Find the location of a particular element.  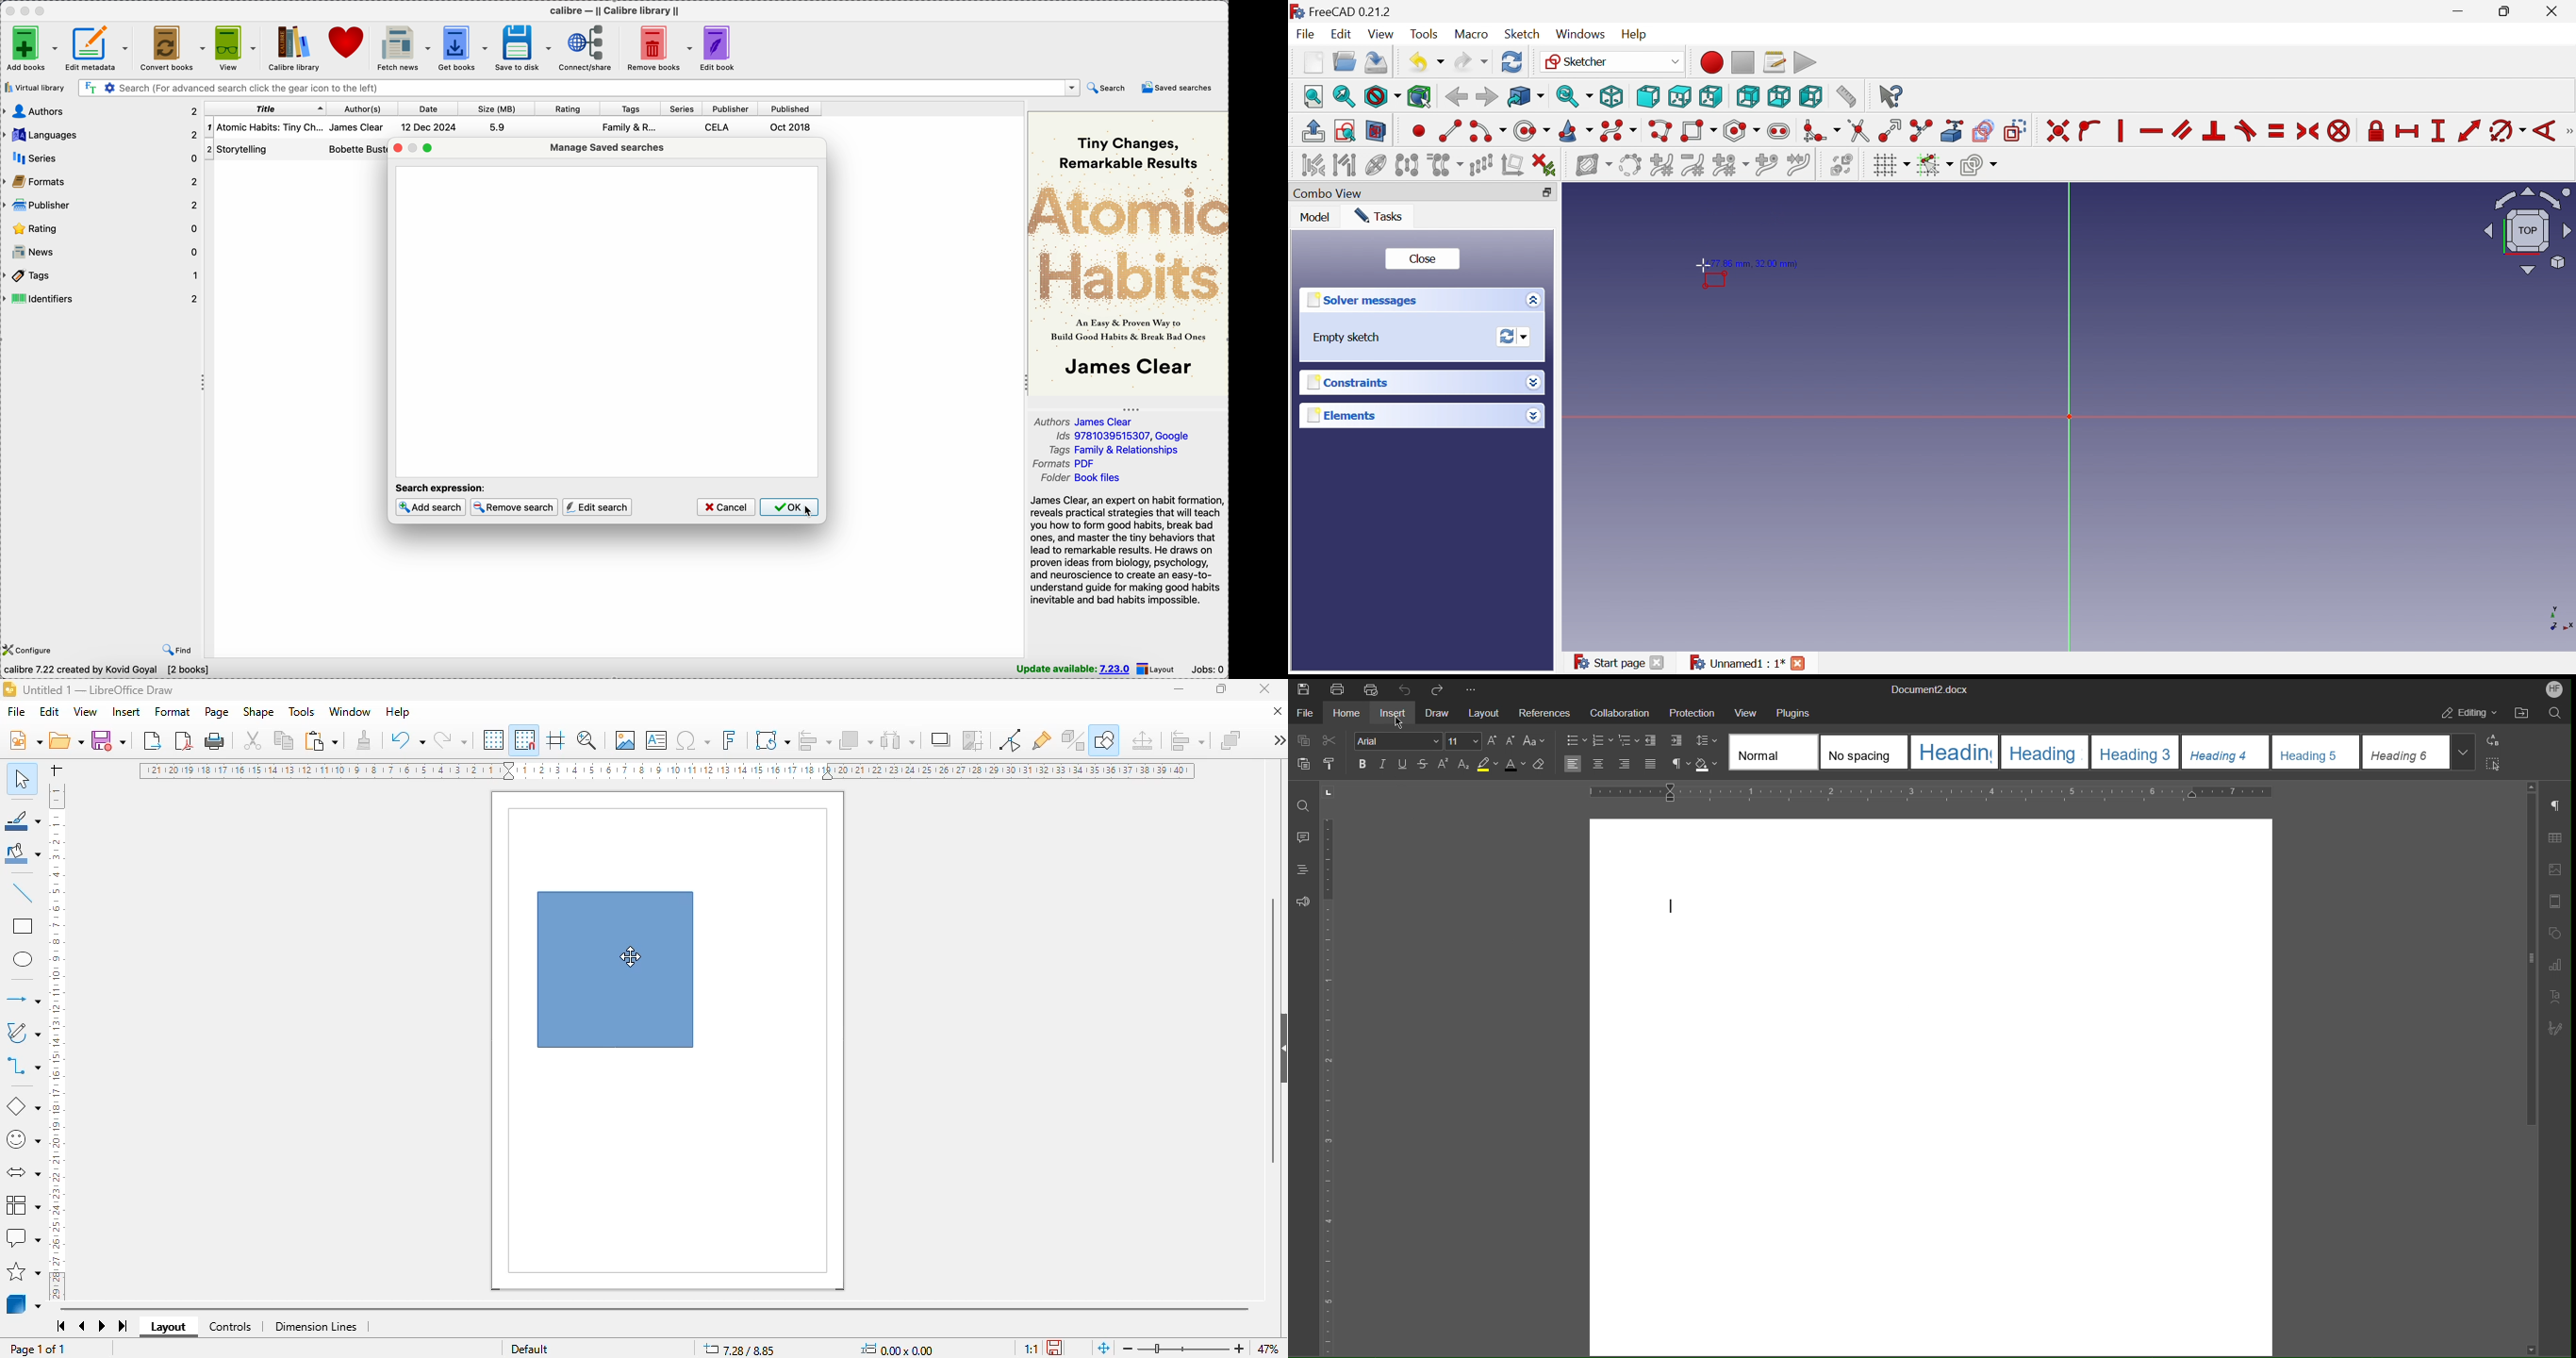

edit search is located at coordinates (597, 508).